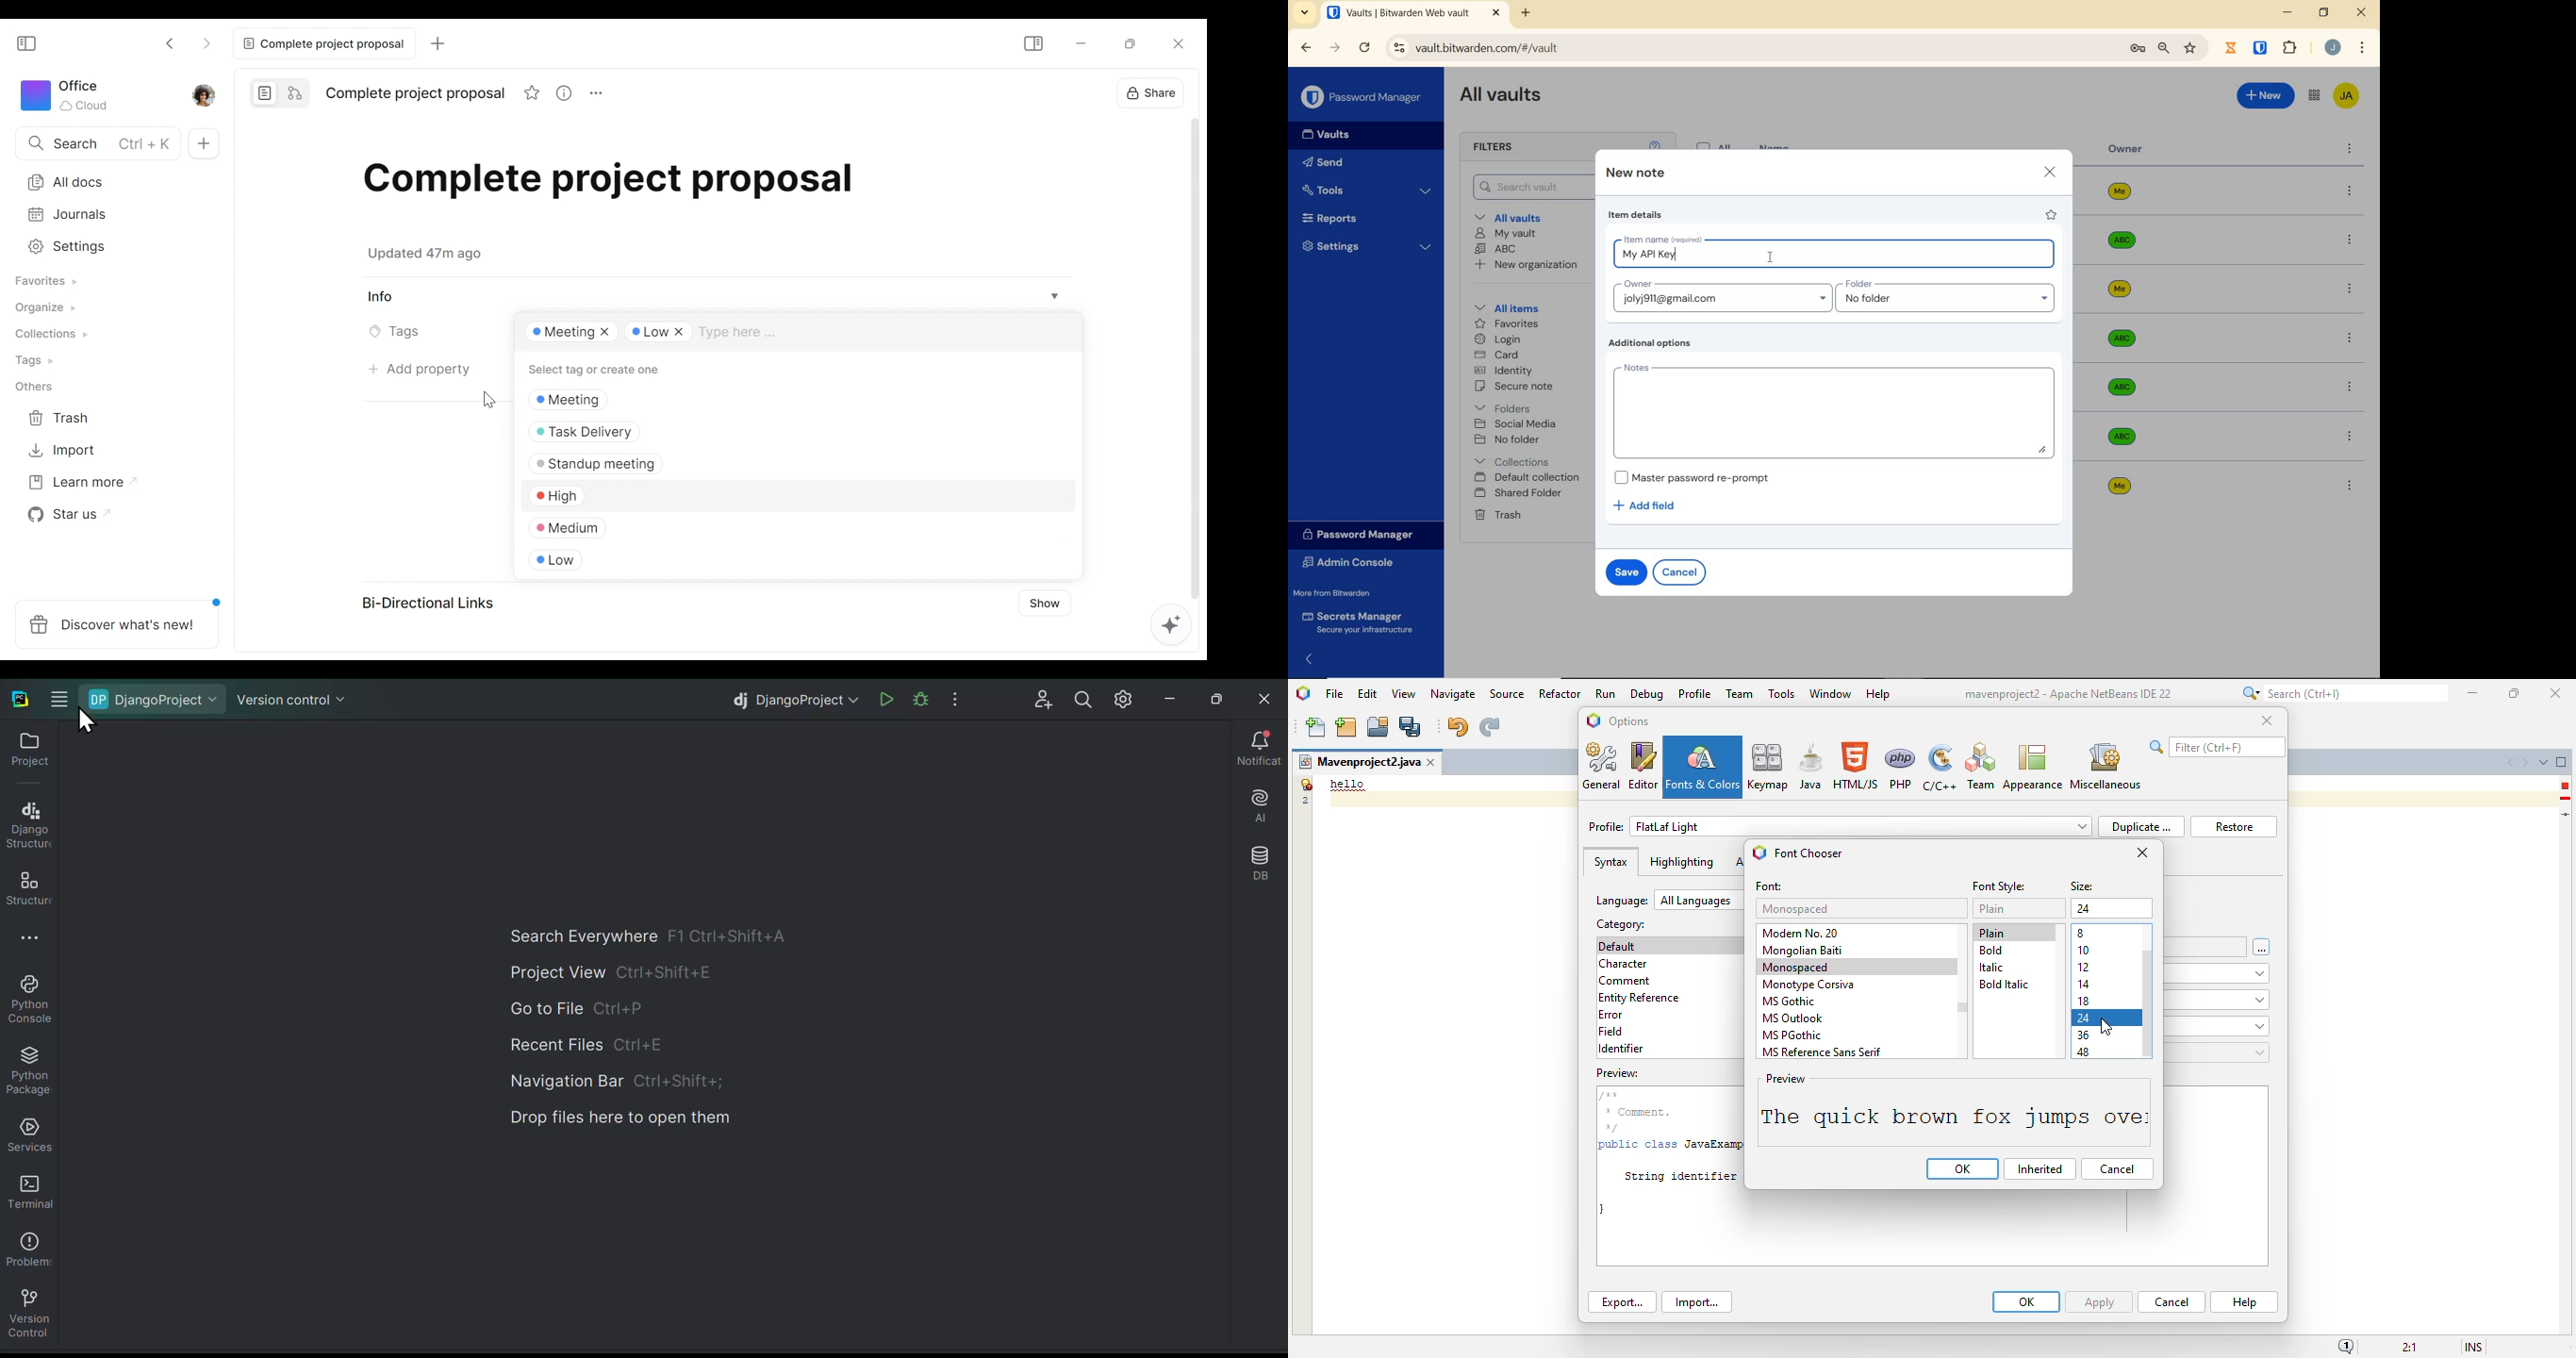 The width and height of the screenshot is (2576, 1372). Describe the element at coordinates (32, 44) in the screenshot. I see `Show/Hide Sidebar` at that location.